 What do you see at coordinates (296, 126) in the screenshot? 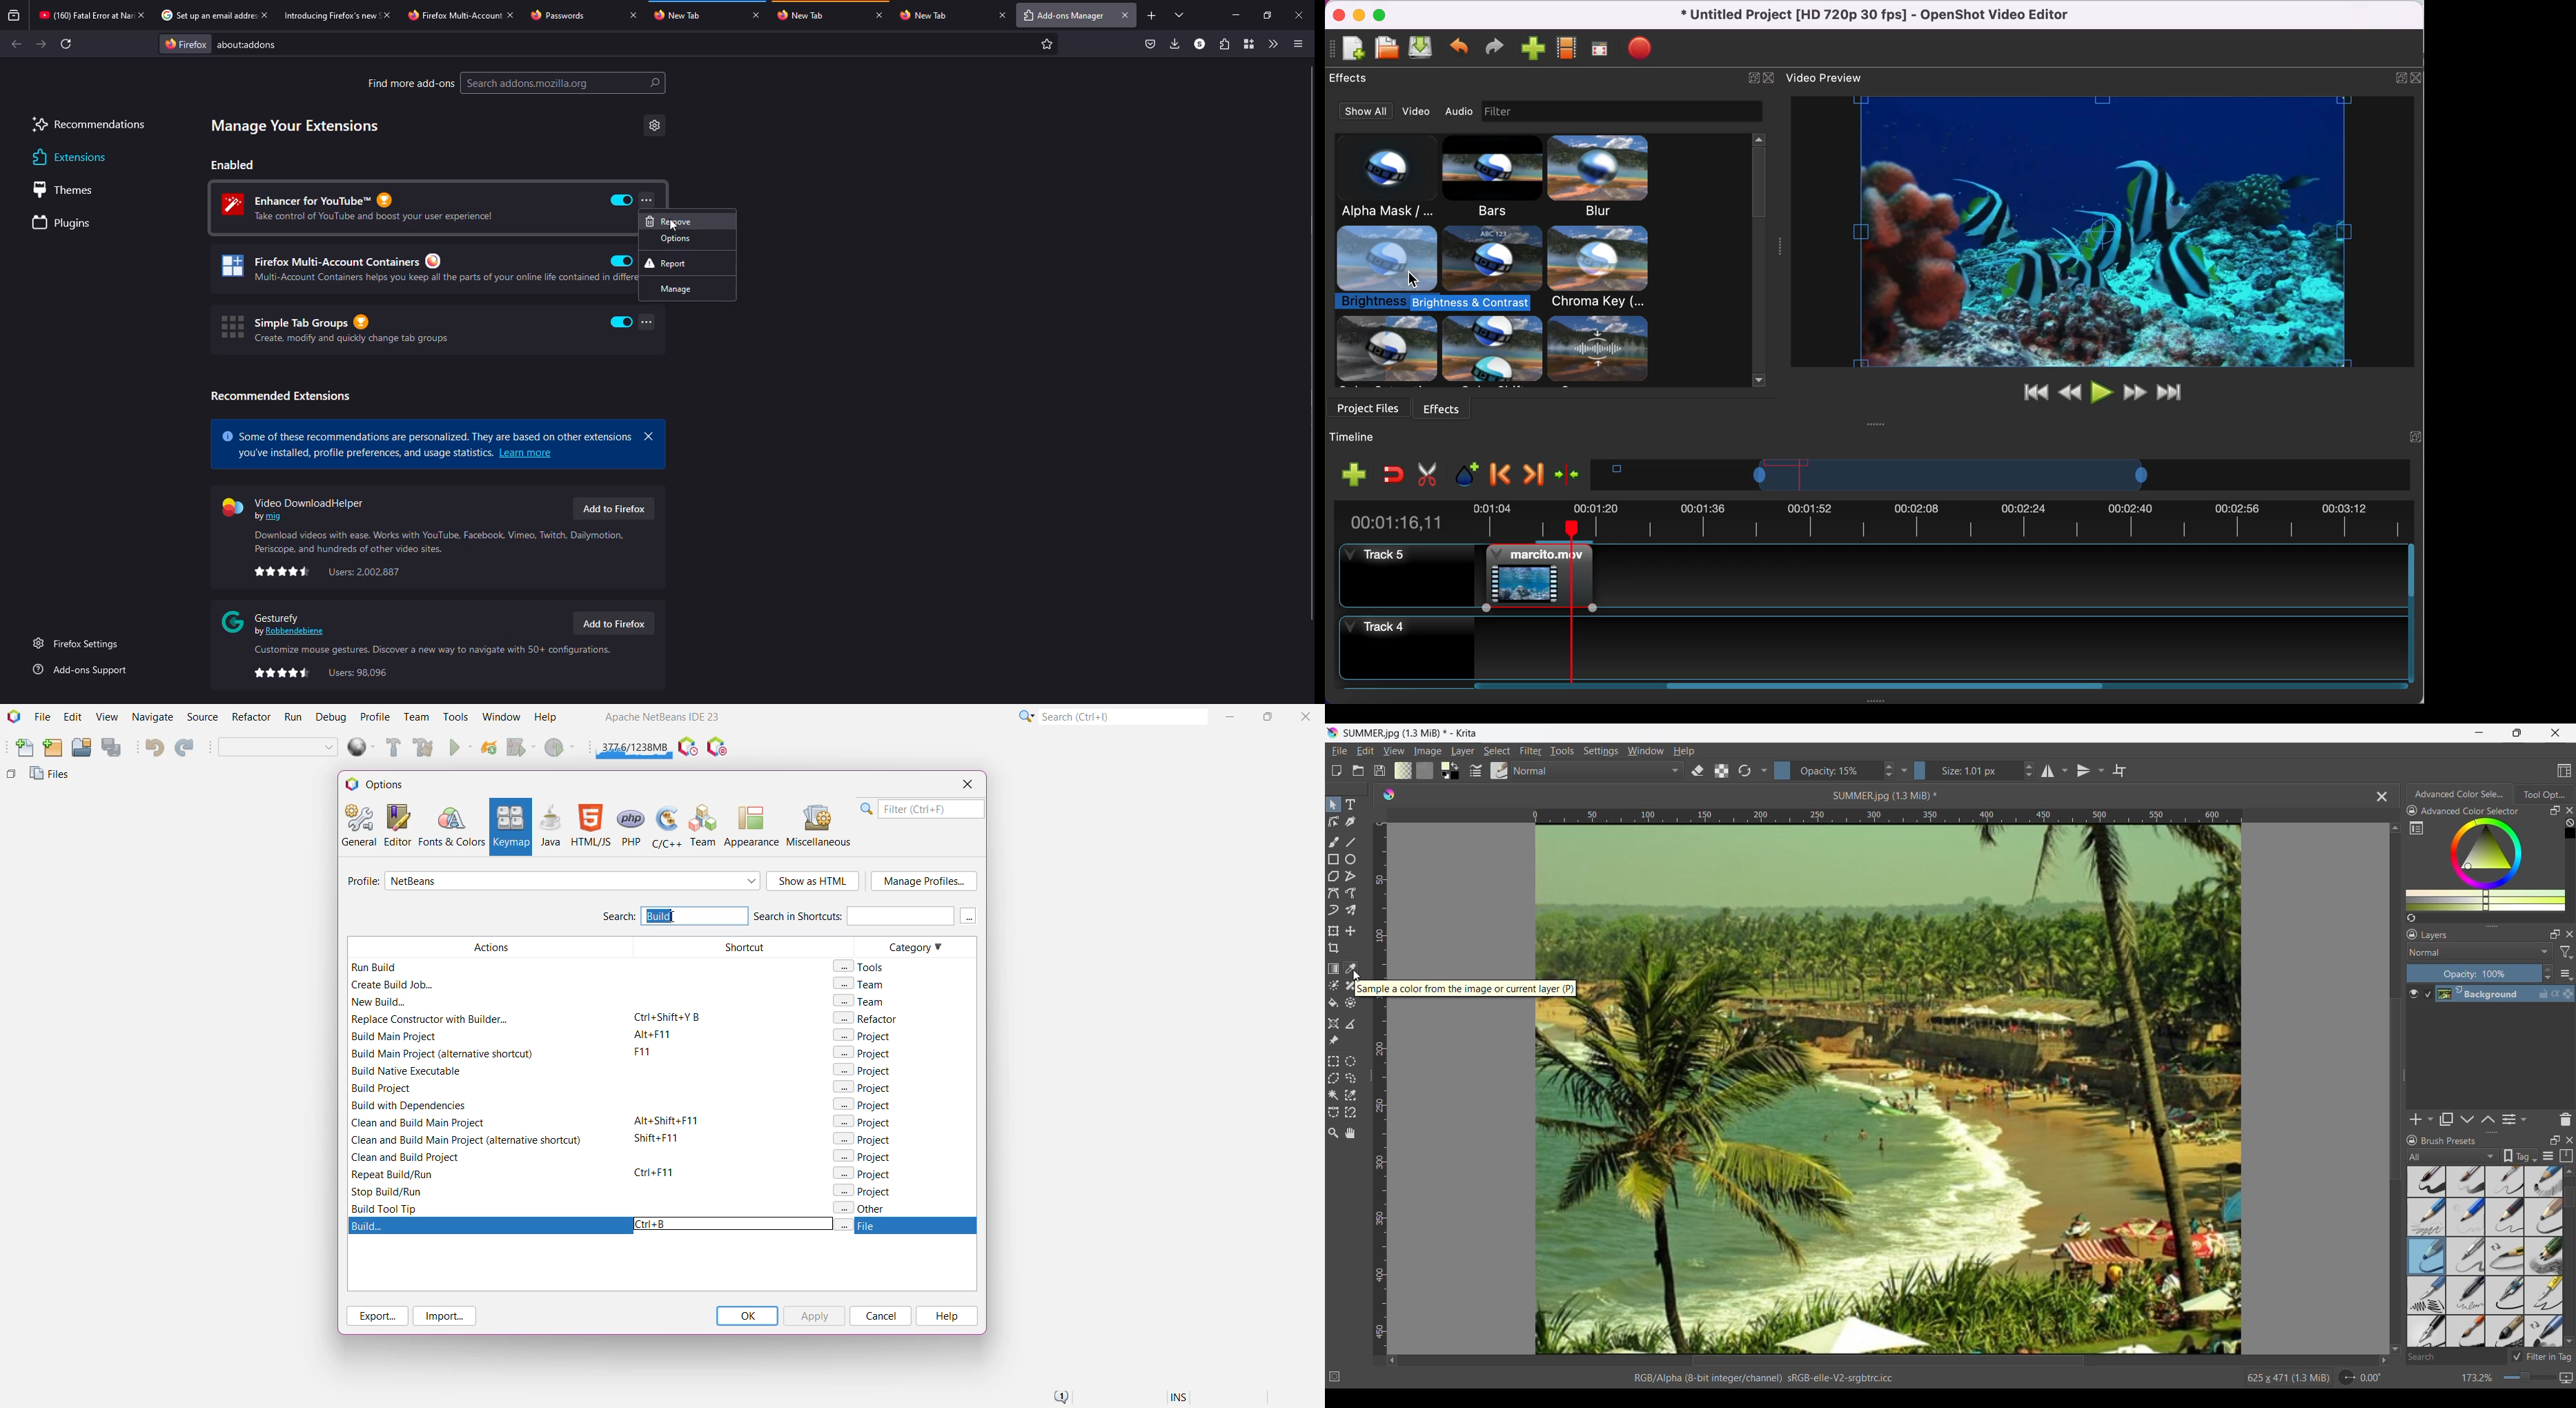
I see `manage` at bounding box center [296, 126].